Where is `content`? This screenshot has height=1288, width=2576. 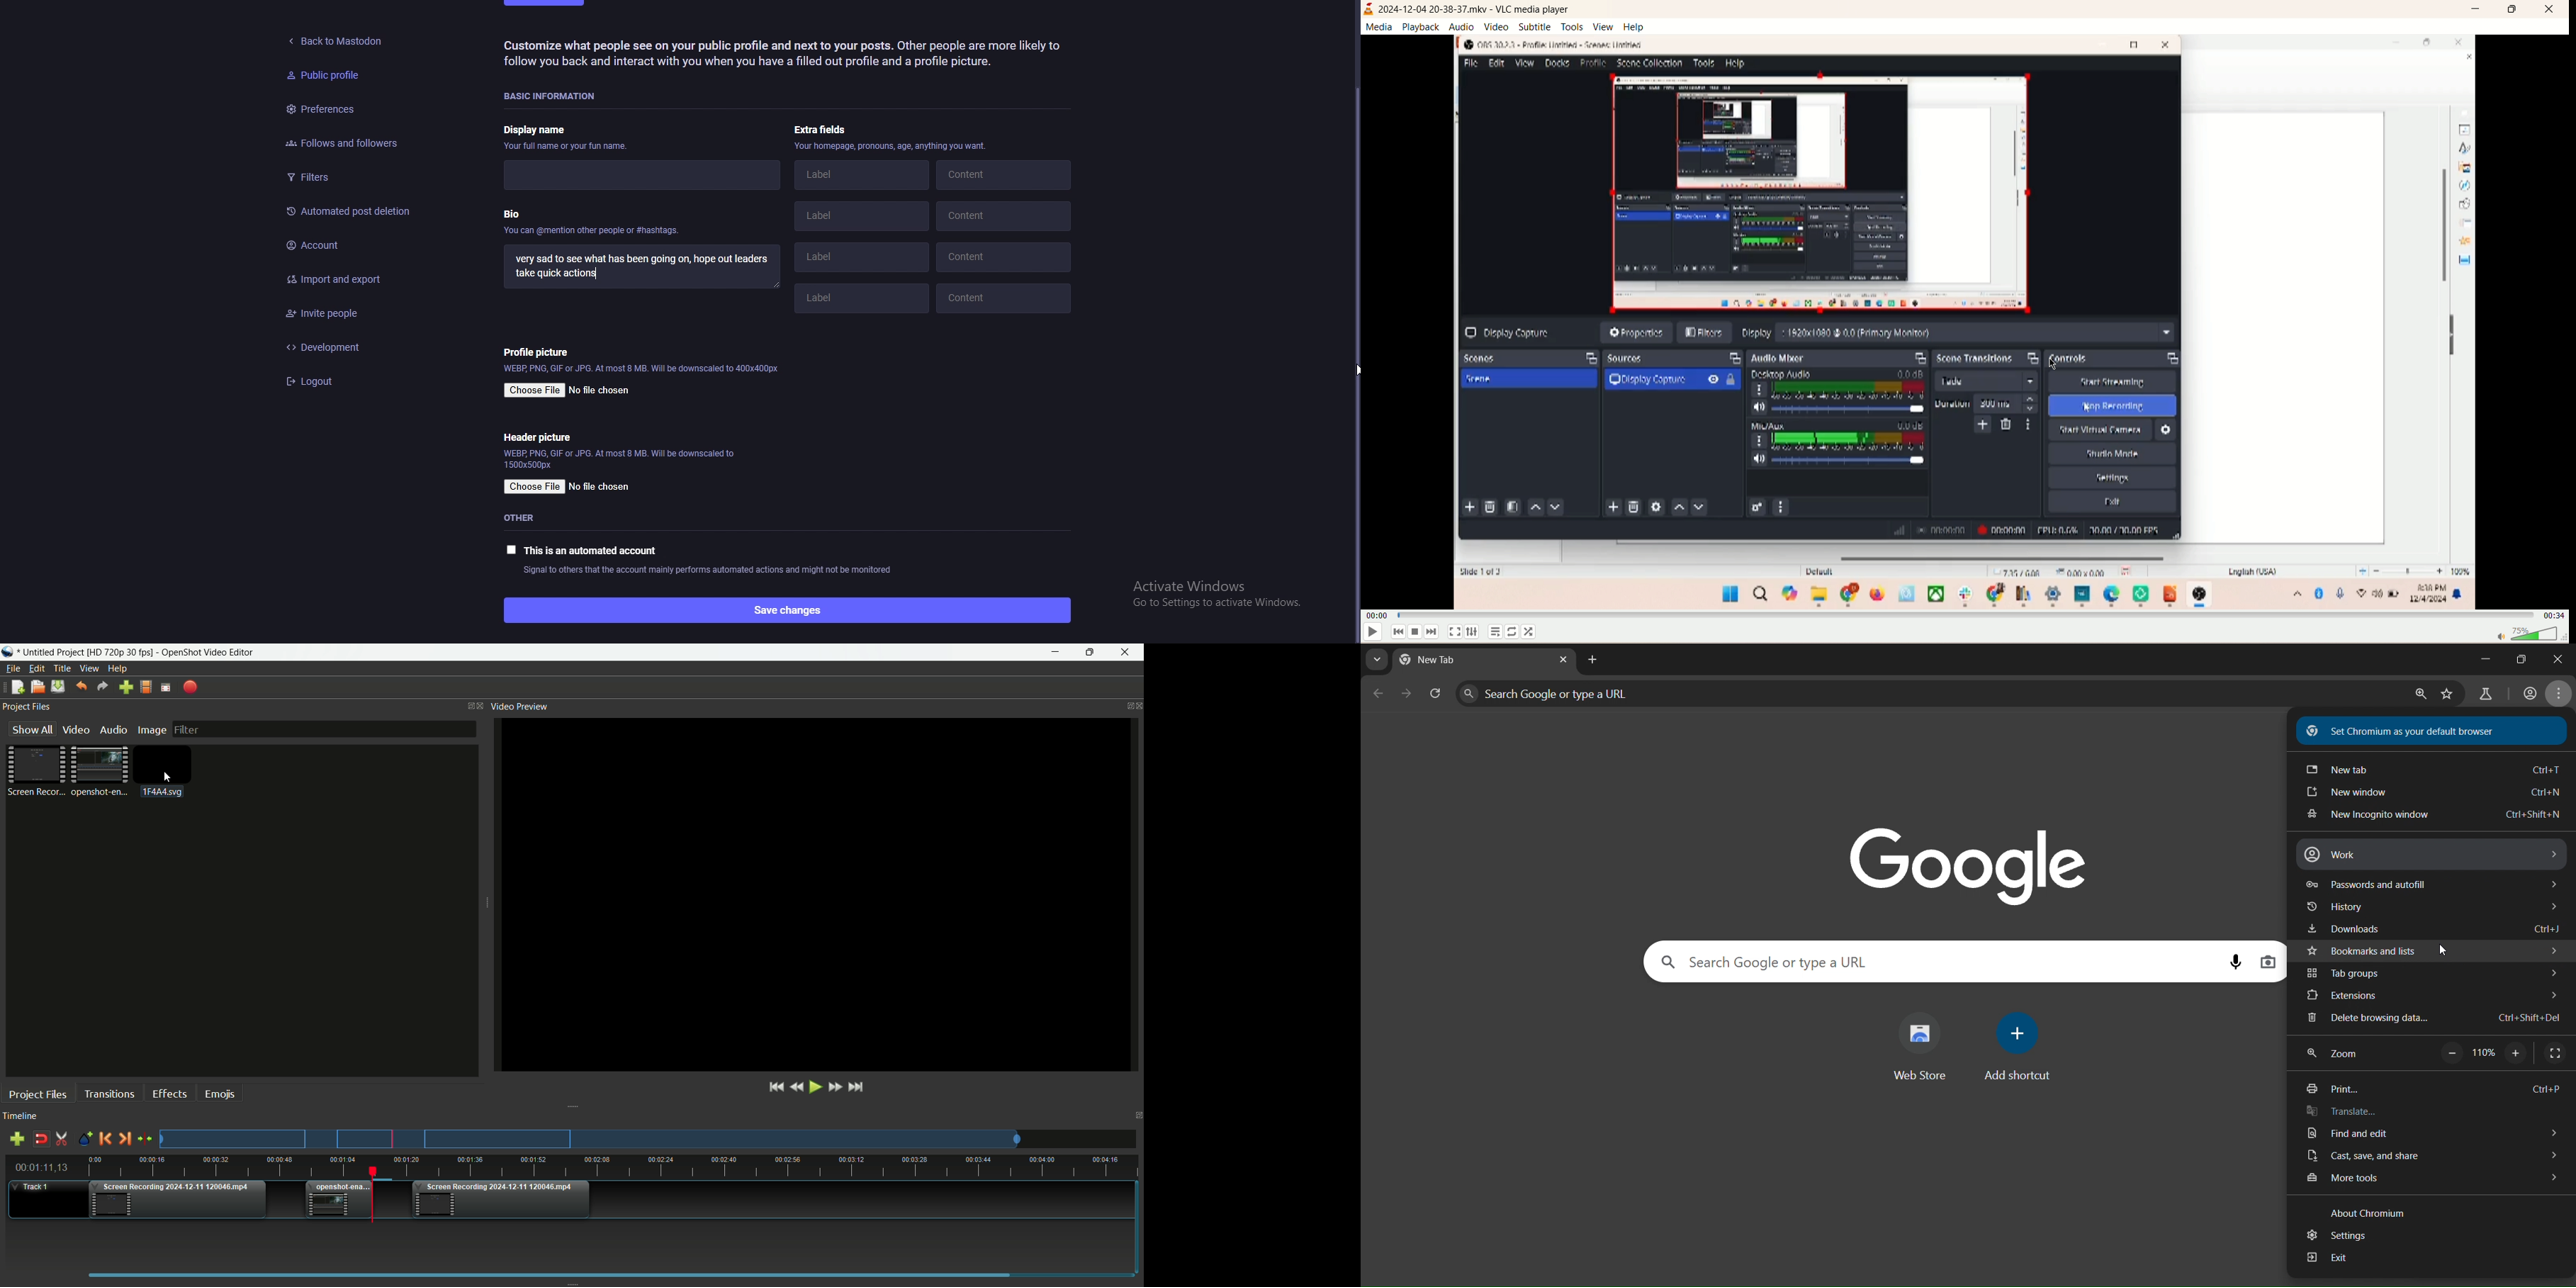
content is located at coordinates (1006, 295).